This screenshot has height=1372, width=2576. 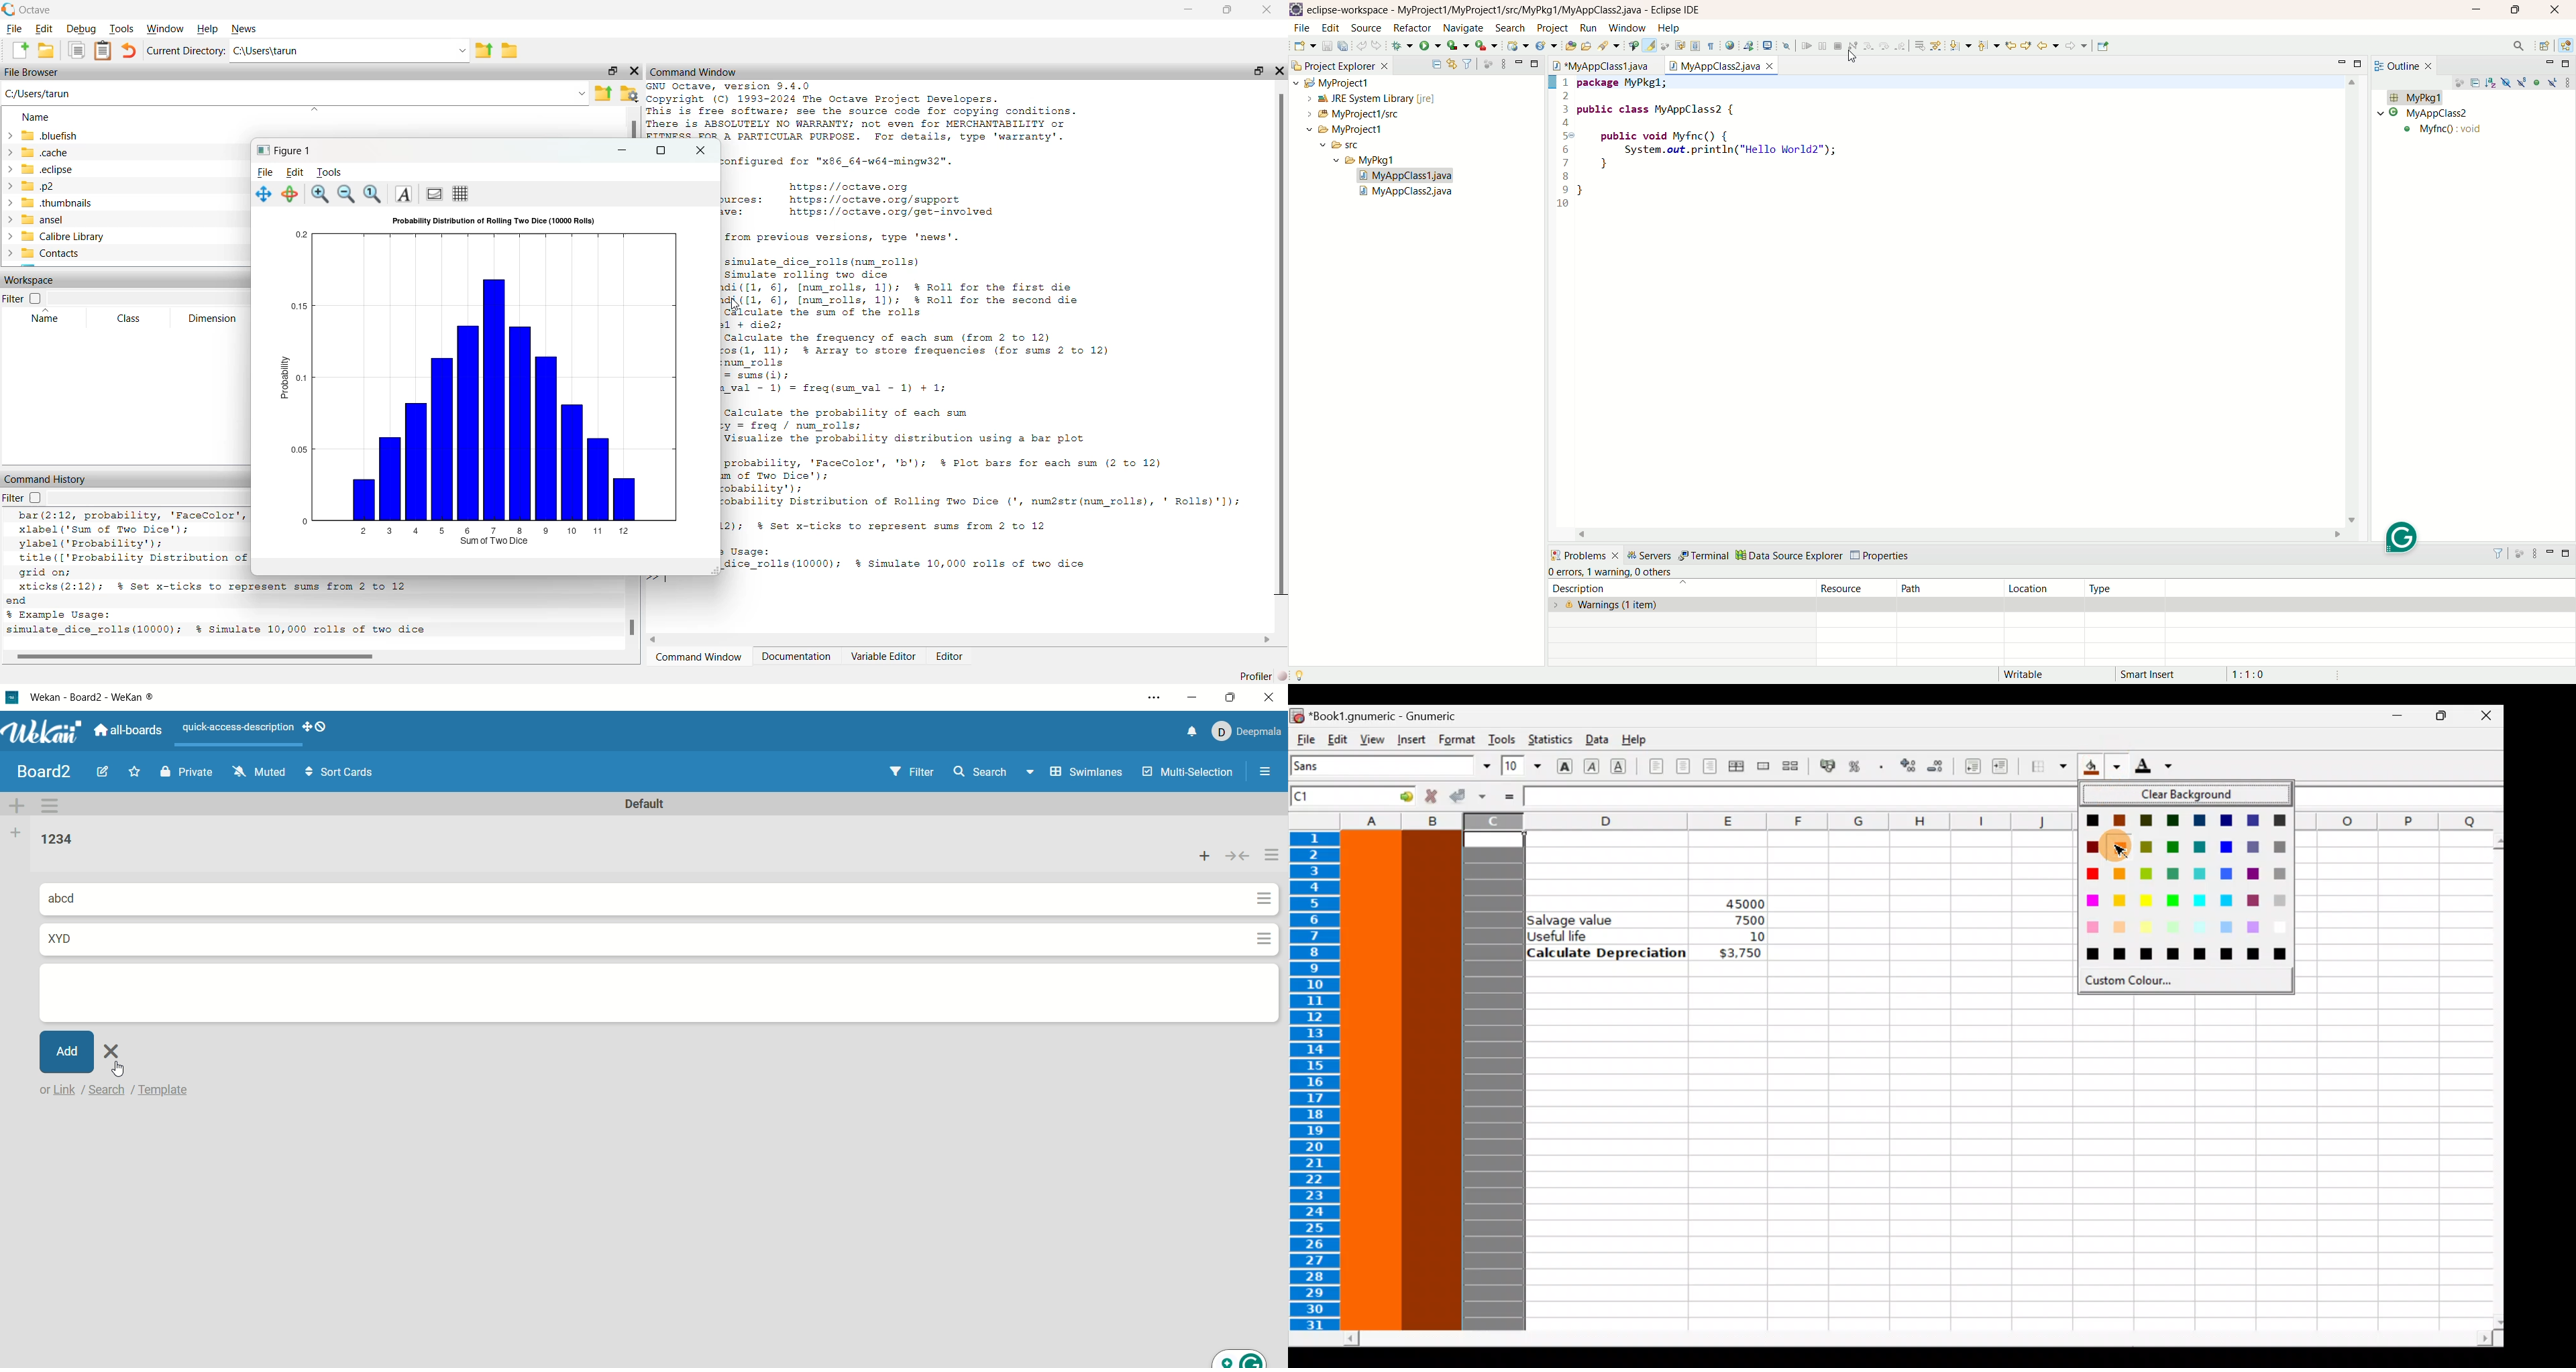 I want to click on undo, so click(x=128, y=52).